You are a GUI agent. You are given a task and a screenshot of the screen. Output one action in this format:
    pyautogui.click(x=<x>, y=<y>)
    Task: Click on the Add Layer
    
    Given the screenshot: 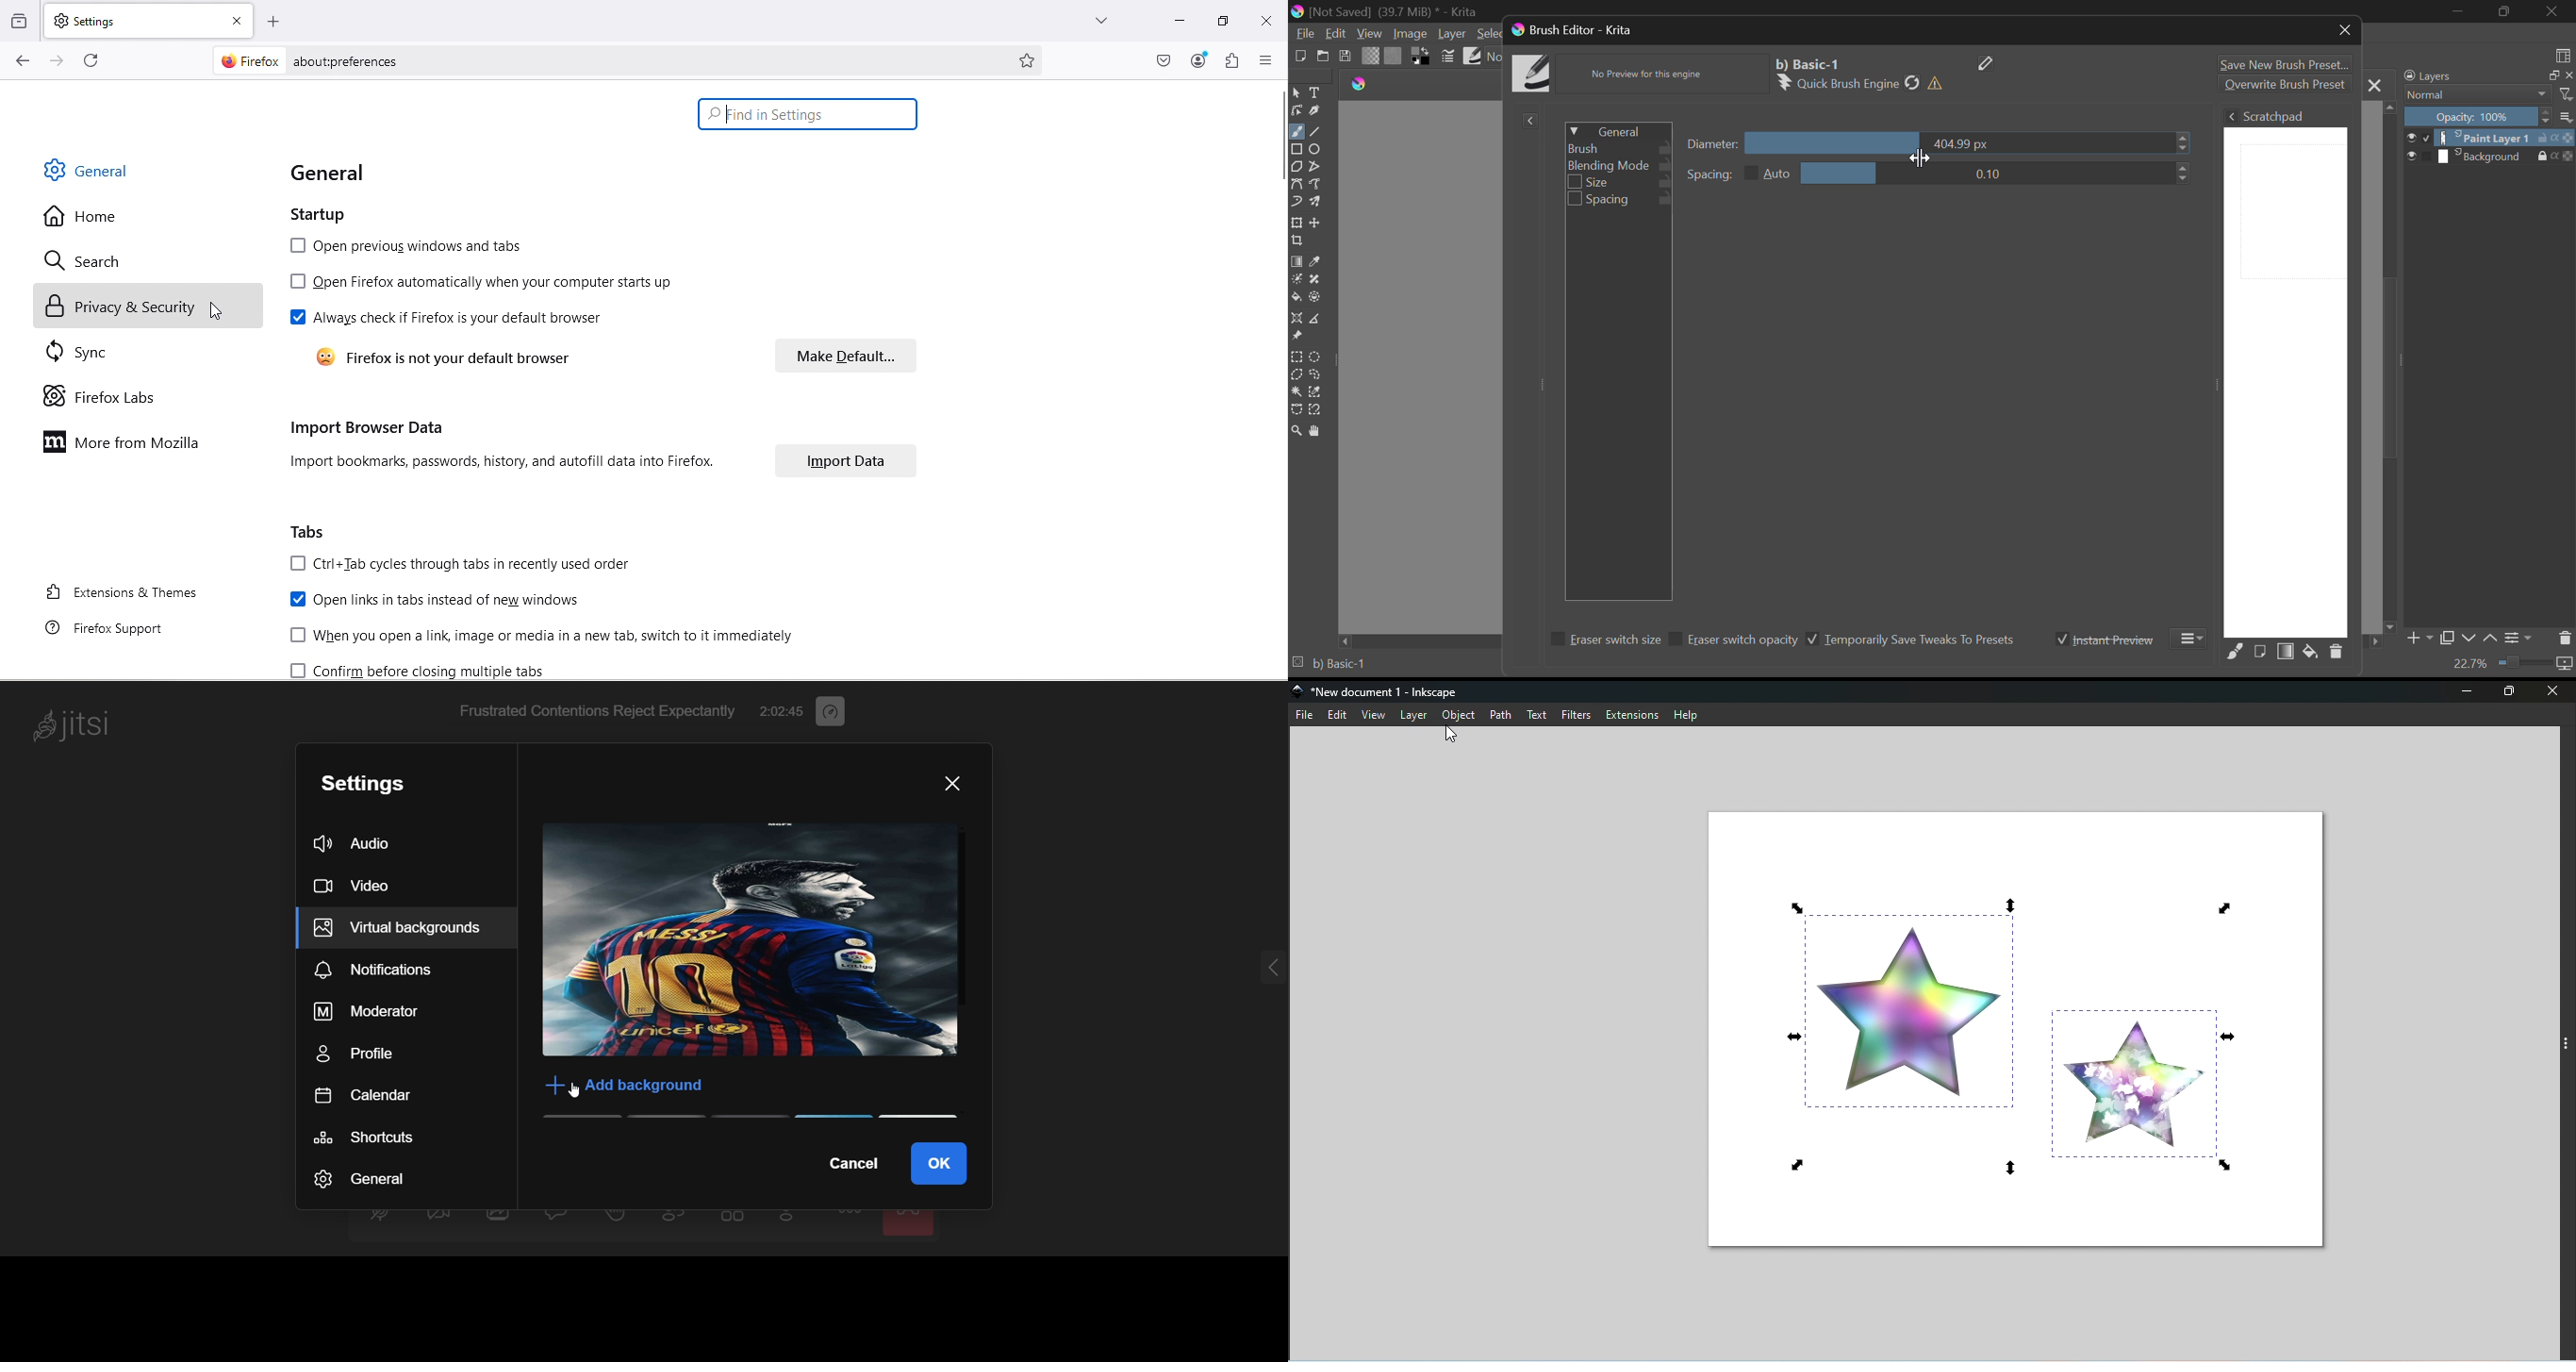 What is the action you would take?
    pyautogui.click(x=2419, y=639)
    